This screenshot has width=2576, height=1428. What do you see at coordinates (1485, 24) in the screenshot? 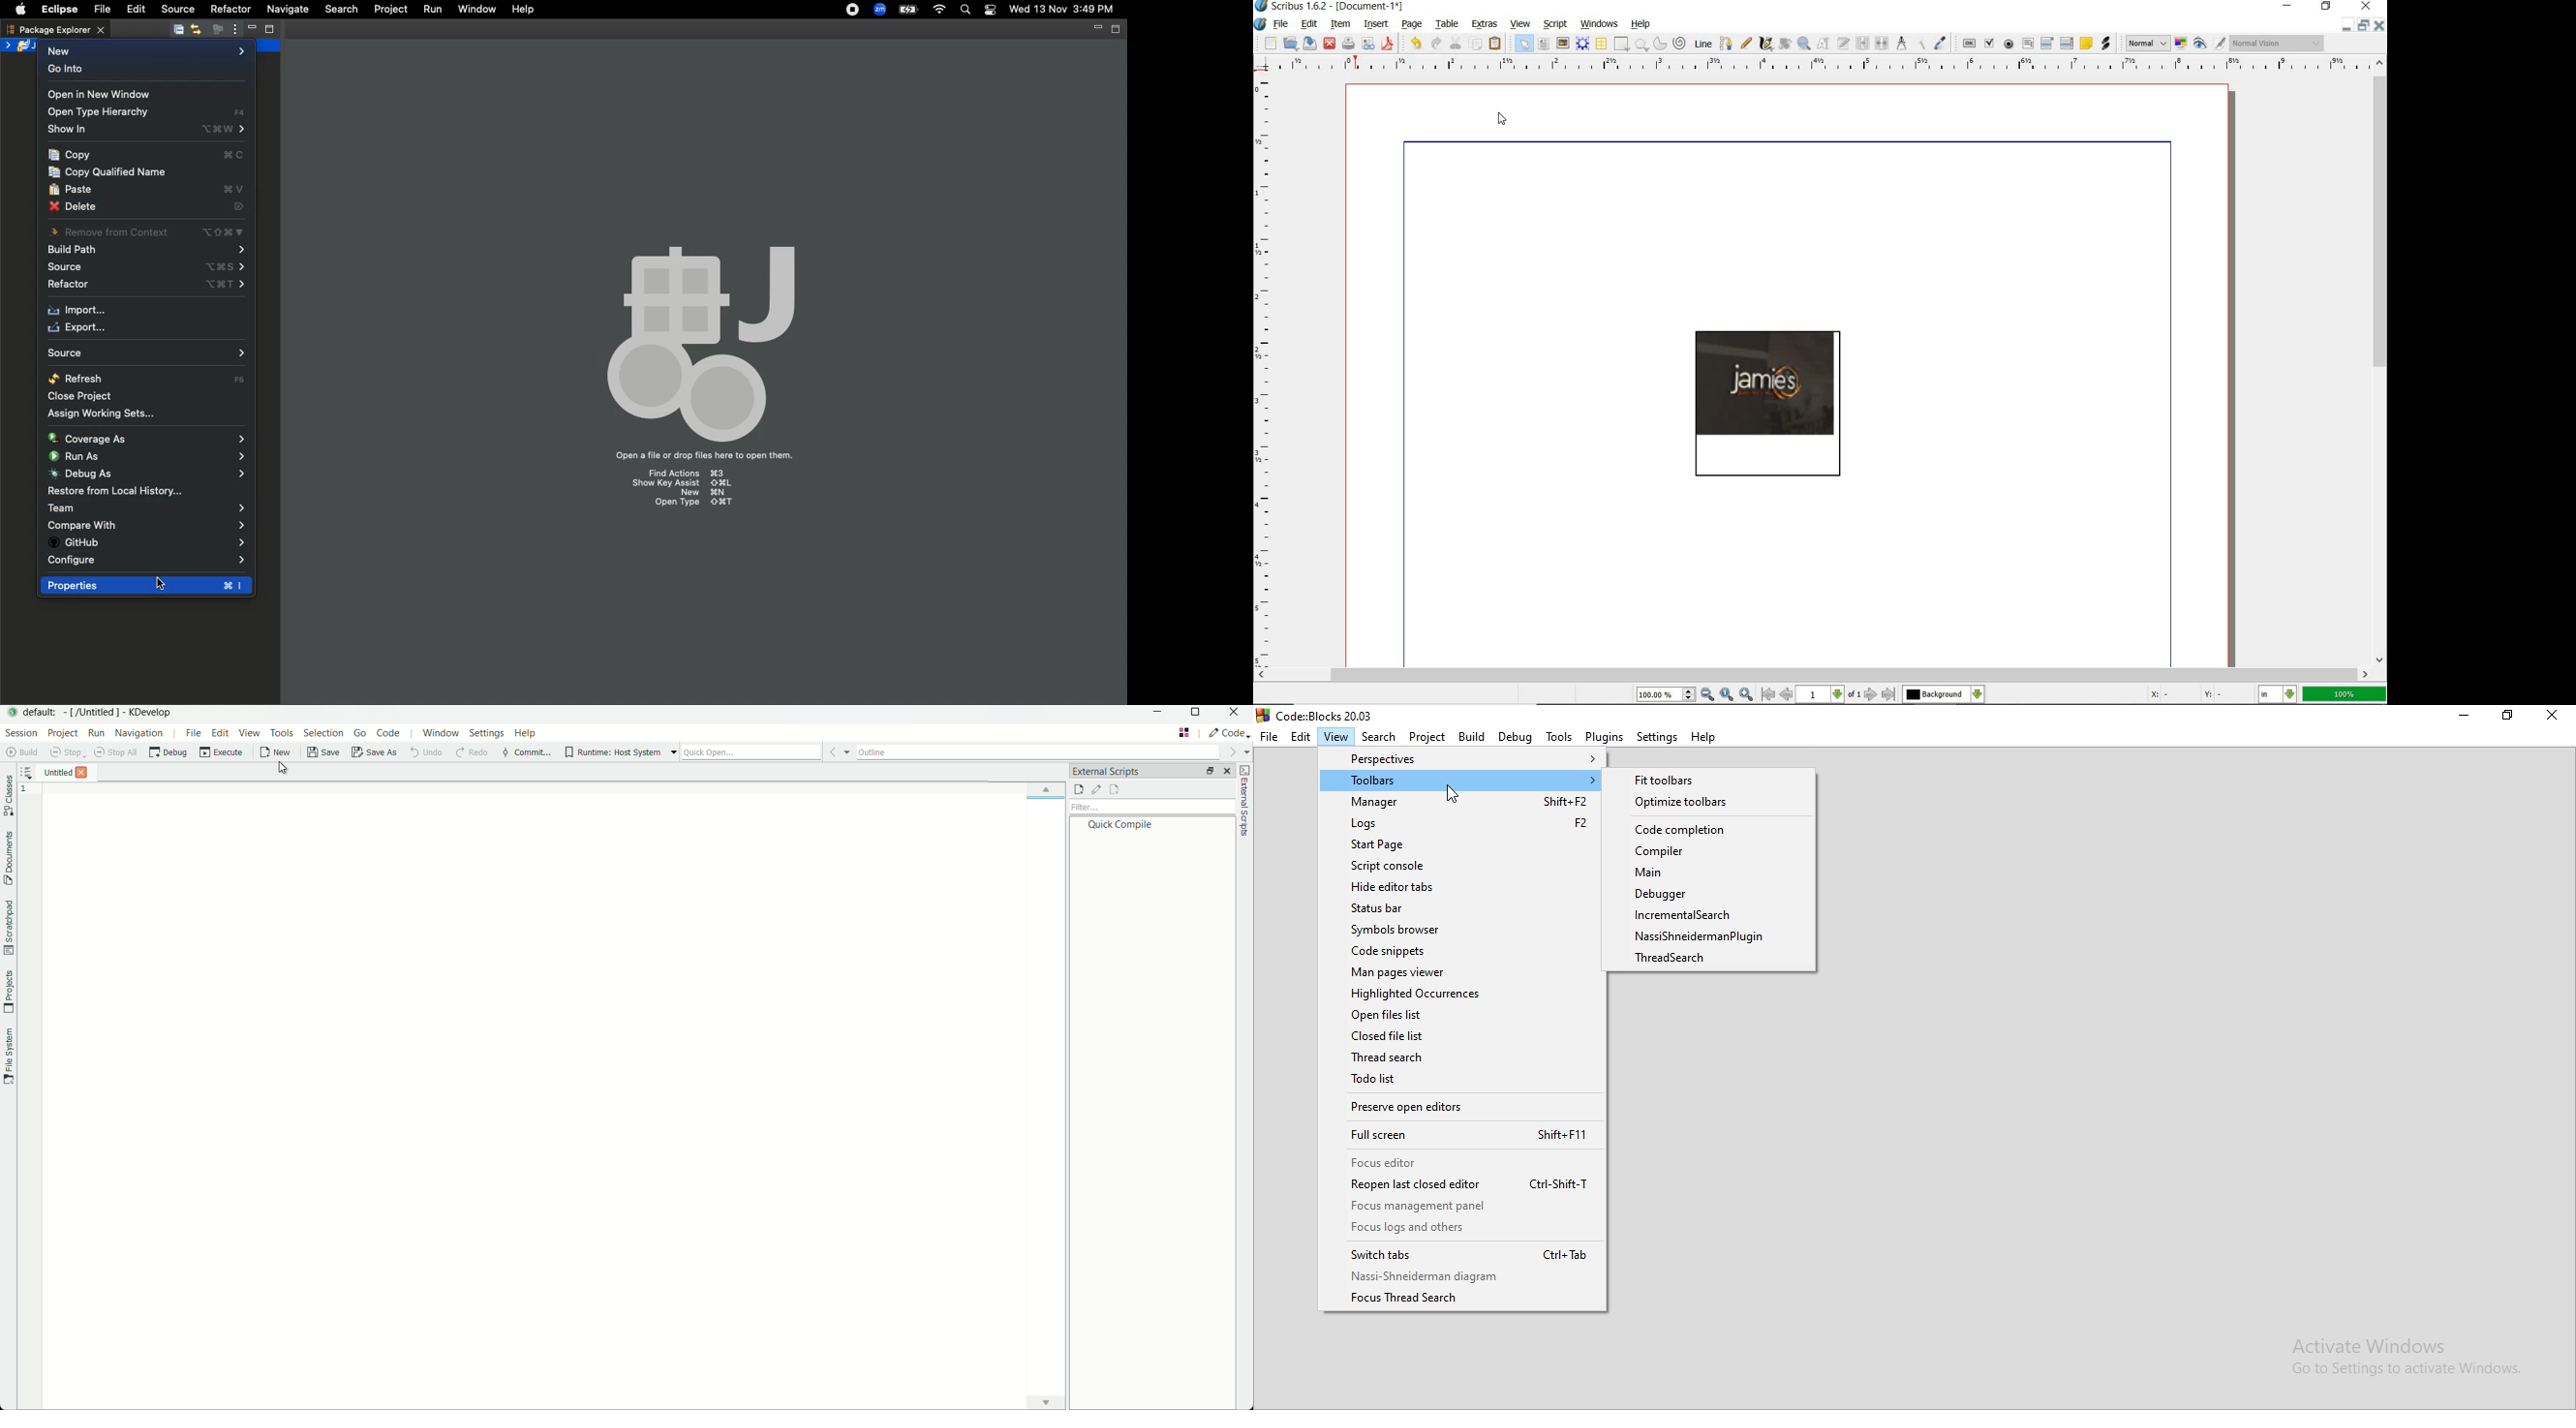
I see `extras` at bounding box center [1485, 24].